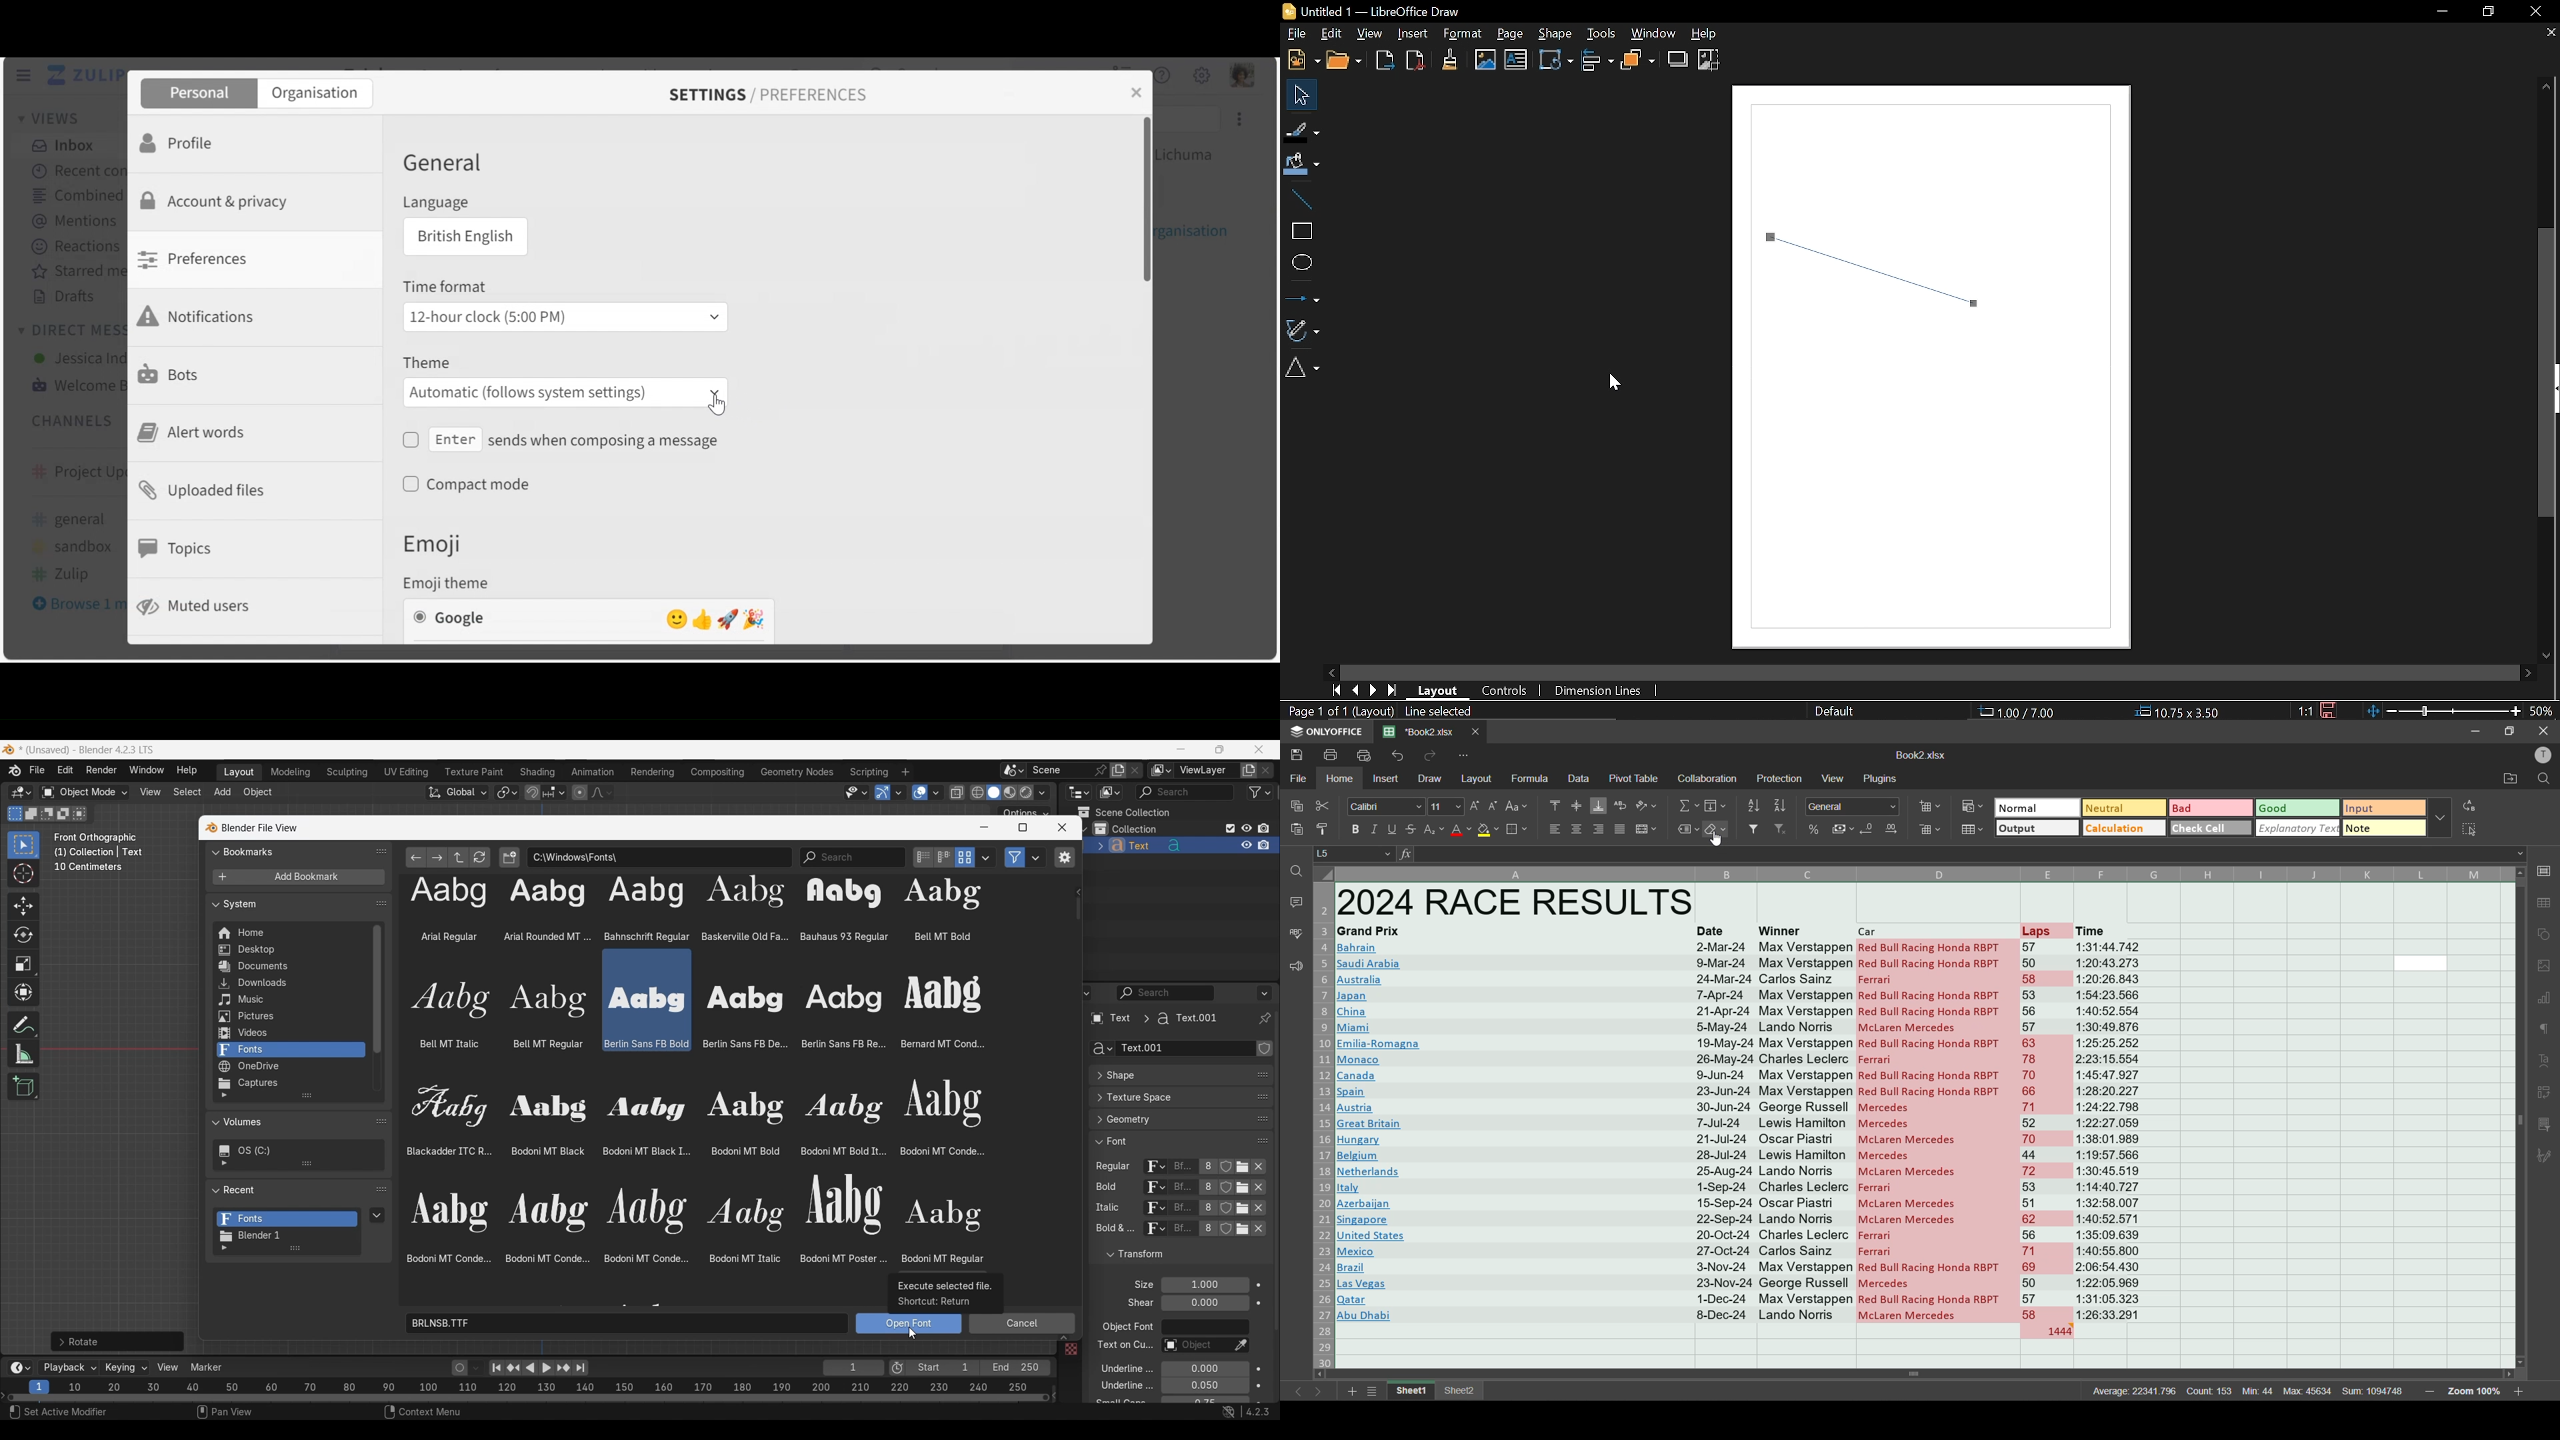  Describe the element at coordinates (2299, 809) in the screenshot. I see `good` at that location.